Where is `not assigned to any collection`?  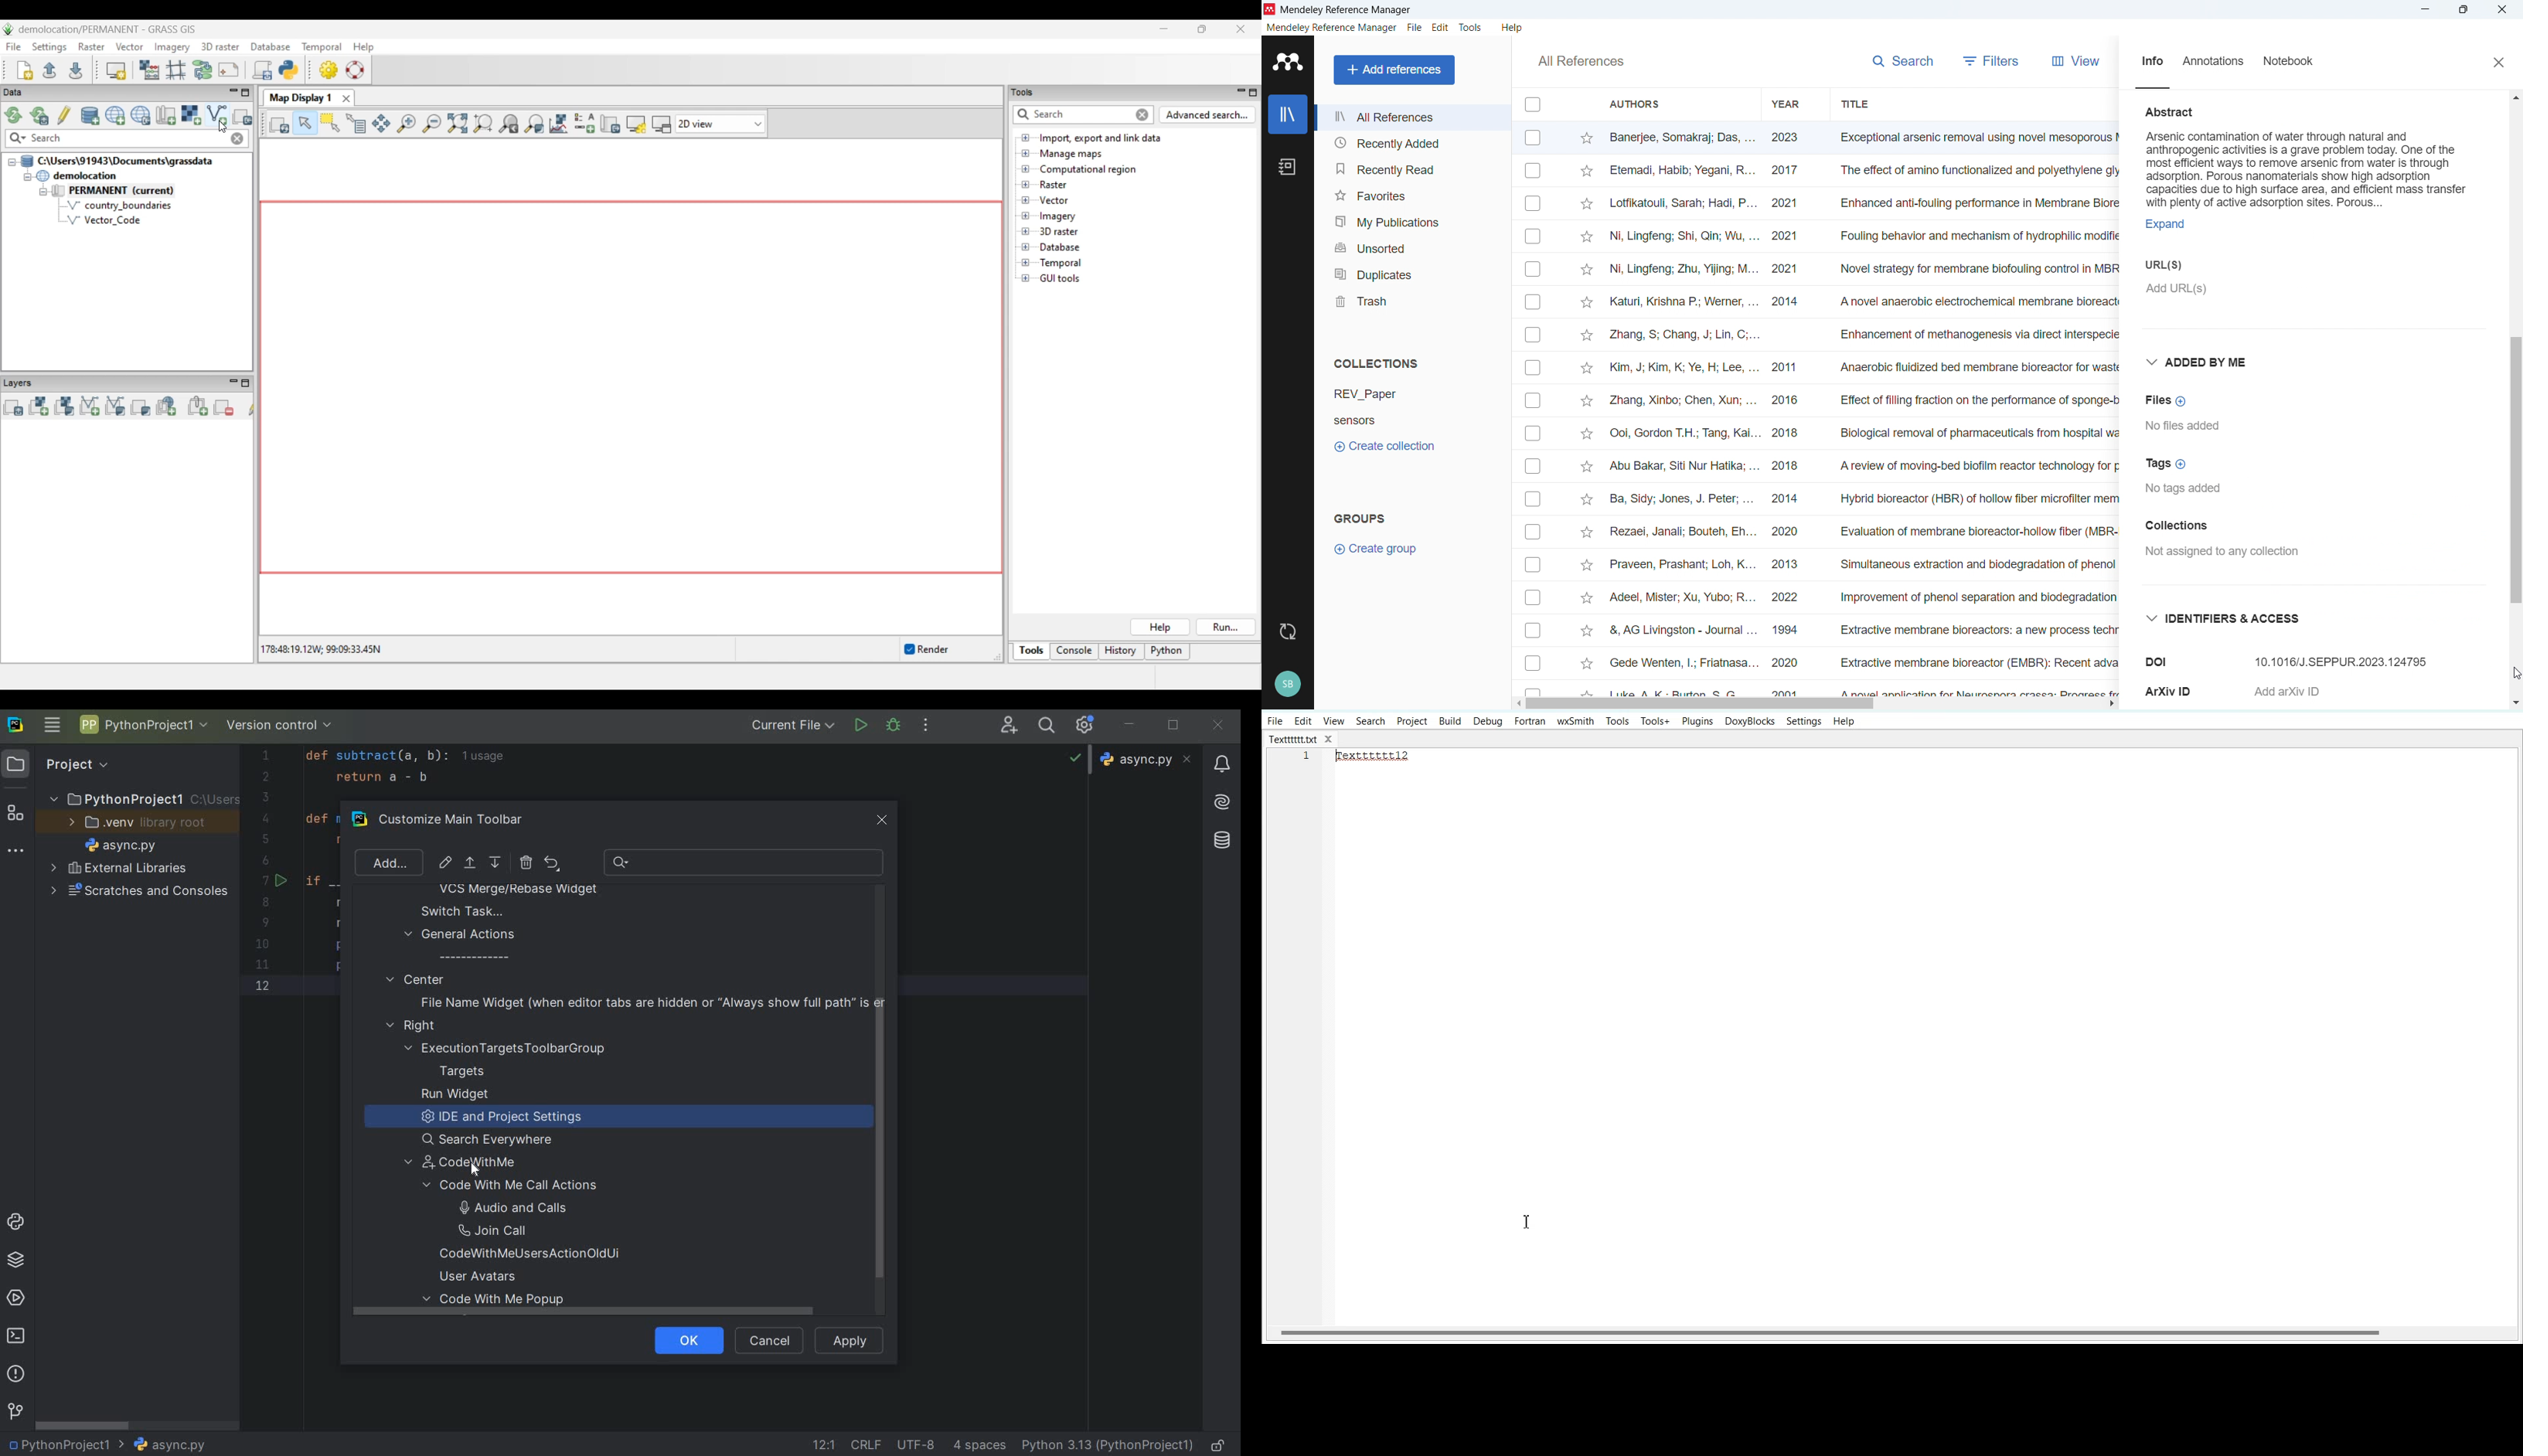 not assigned to any collection is located at coordinates (2226, 552).